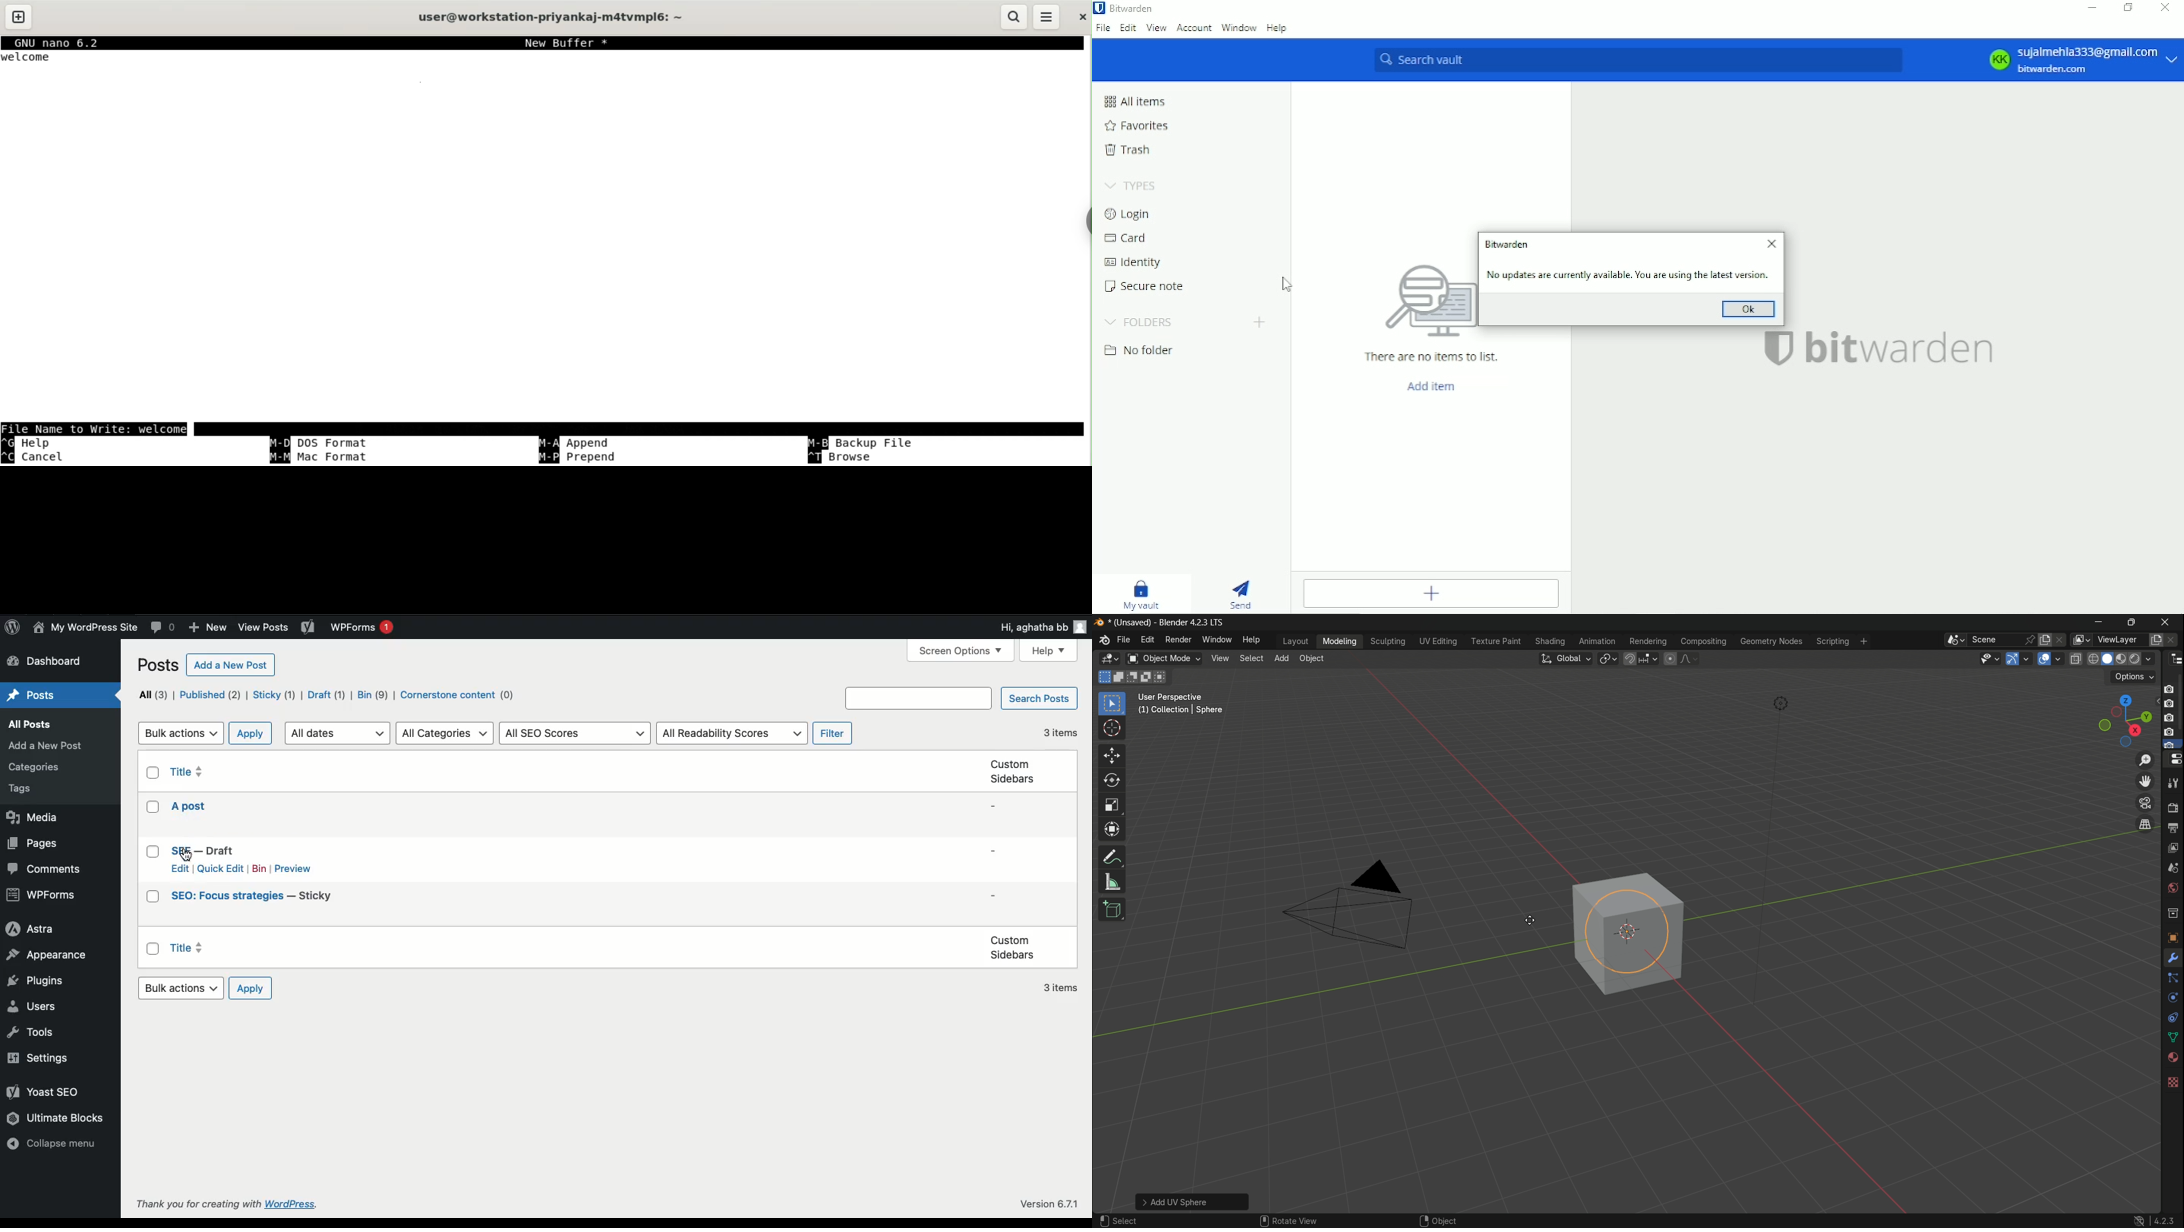  What do you see at coordinates (1214, 640) in the screenshot?
I see `window menu` at bounding box center [1214, 640].